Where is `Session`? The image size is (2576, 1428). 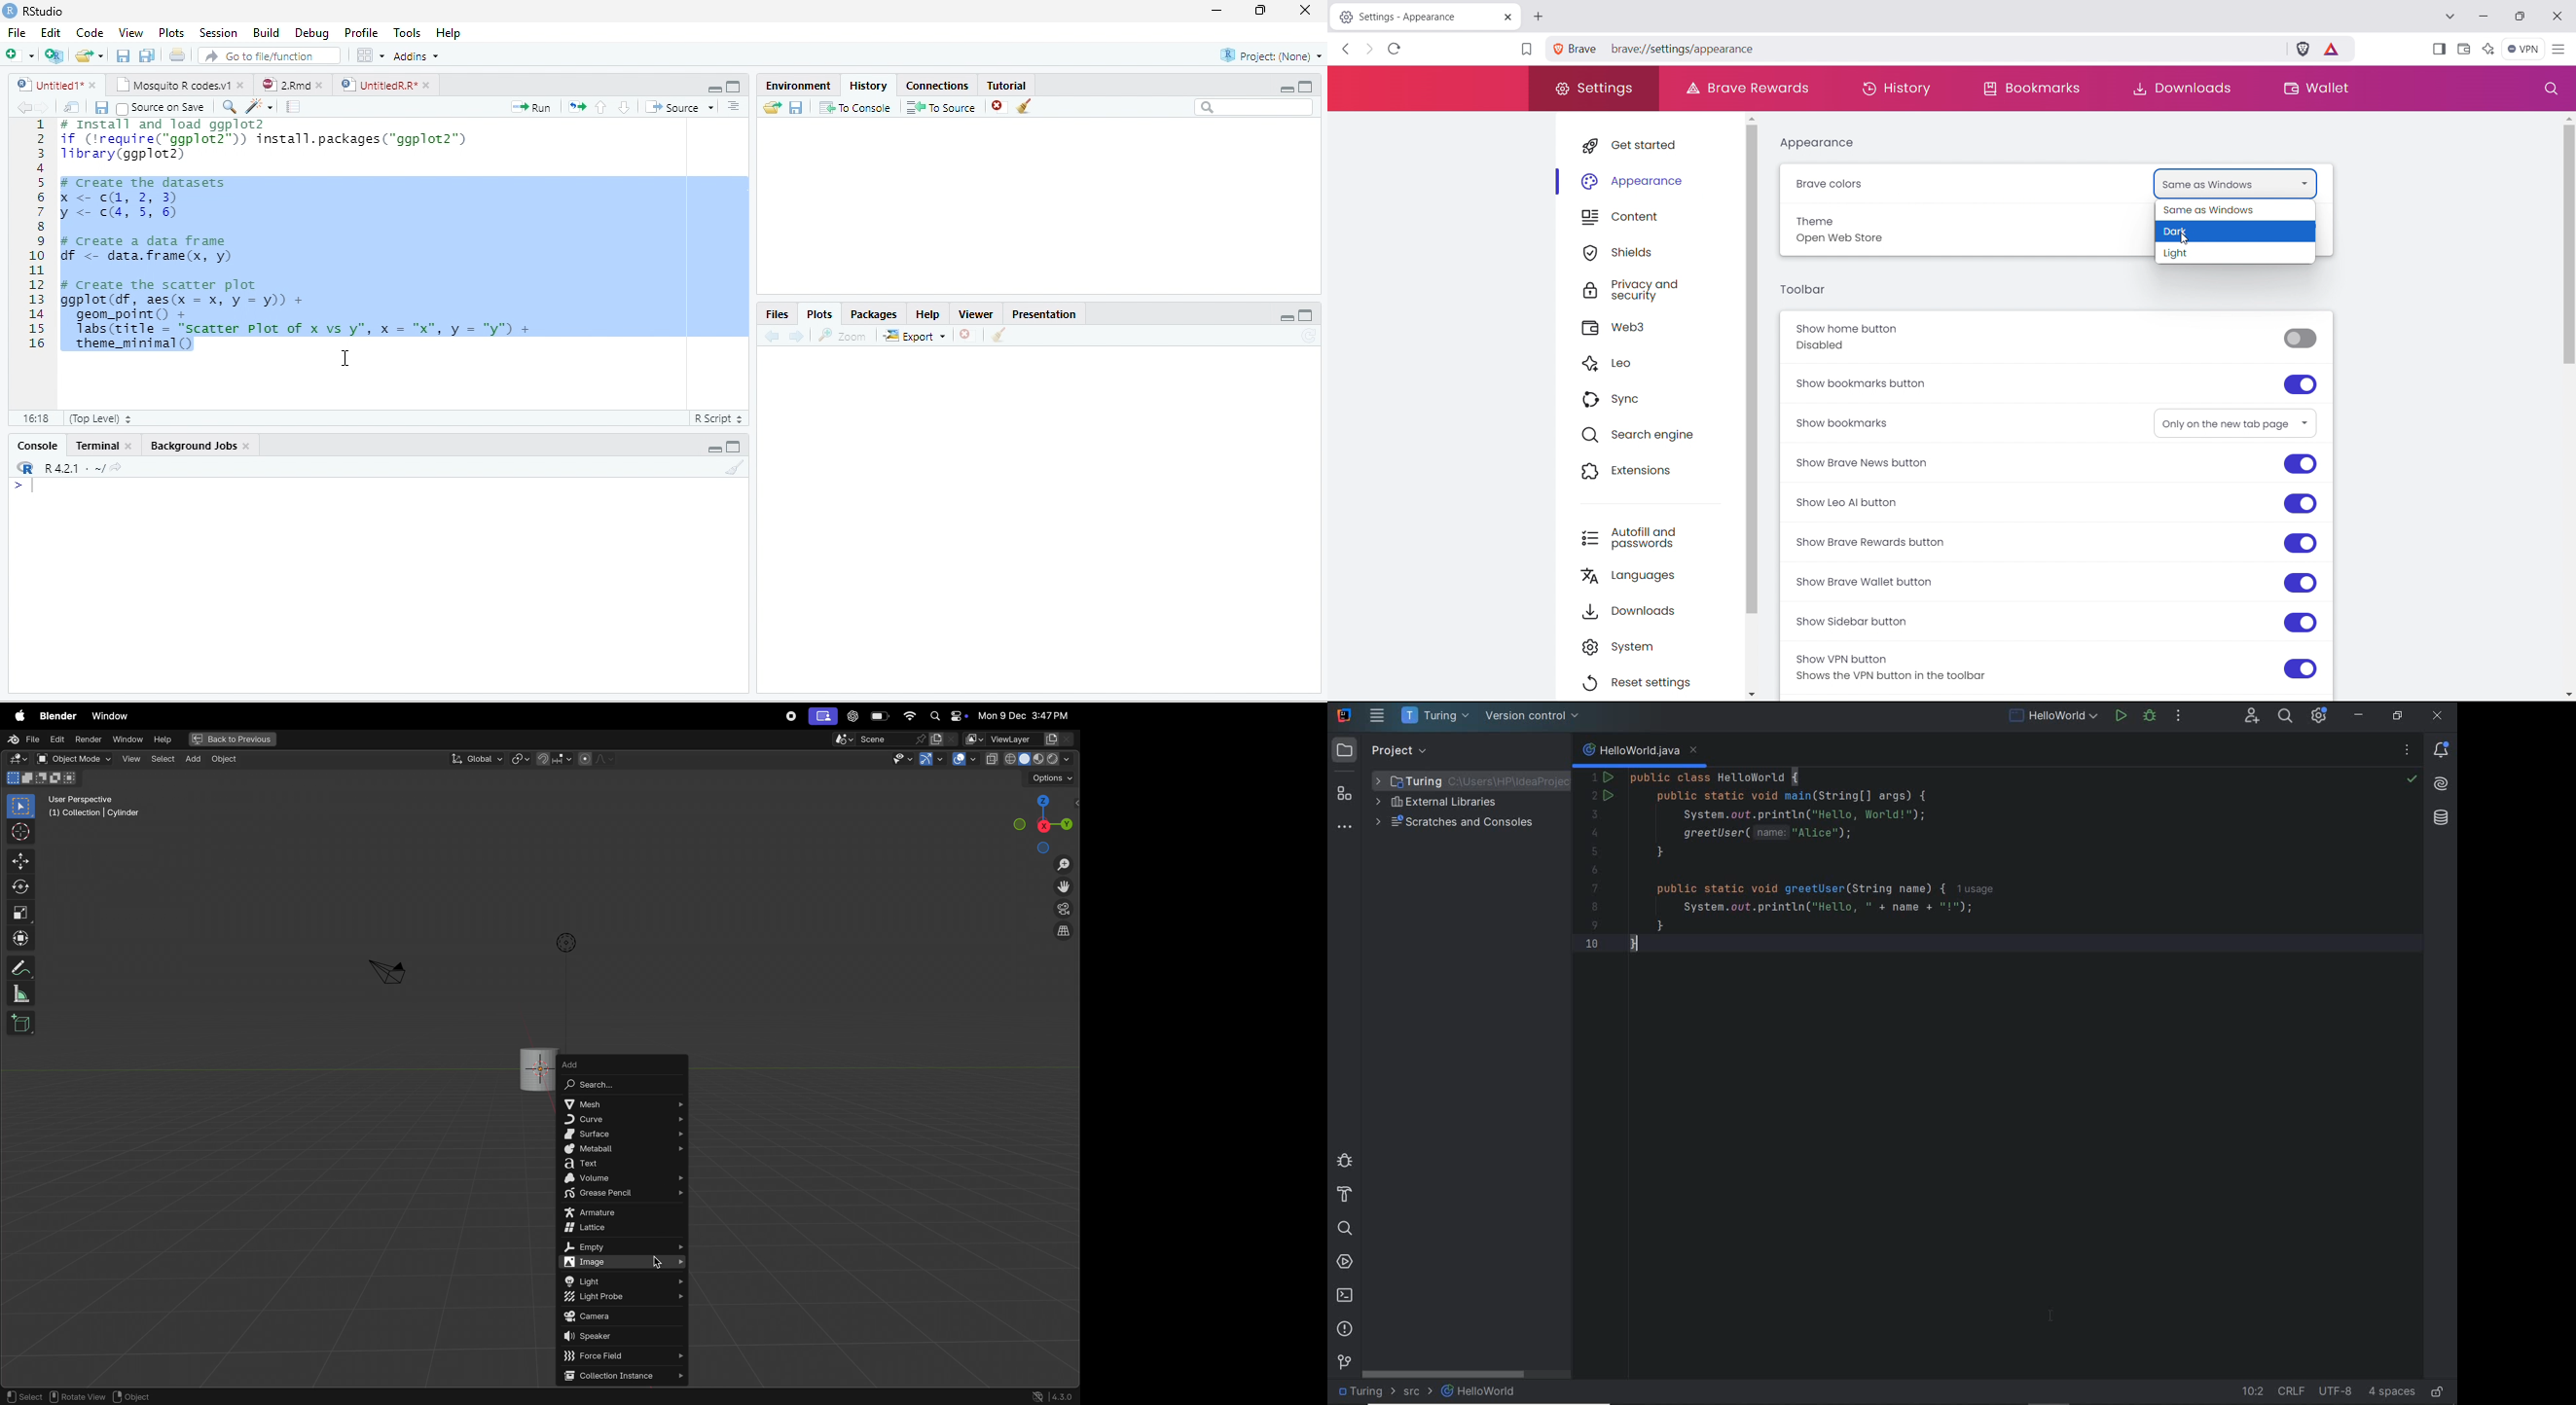 Session is located at coordinates (219, 32).